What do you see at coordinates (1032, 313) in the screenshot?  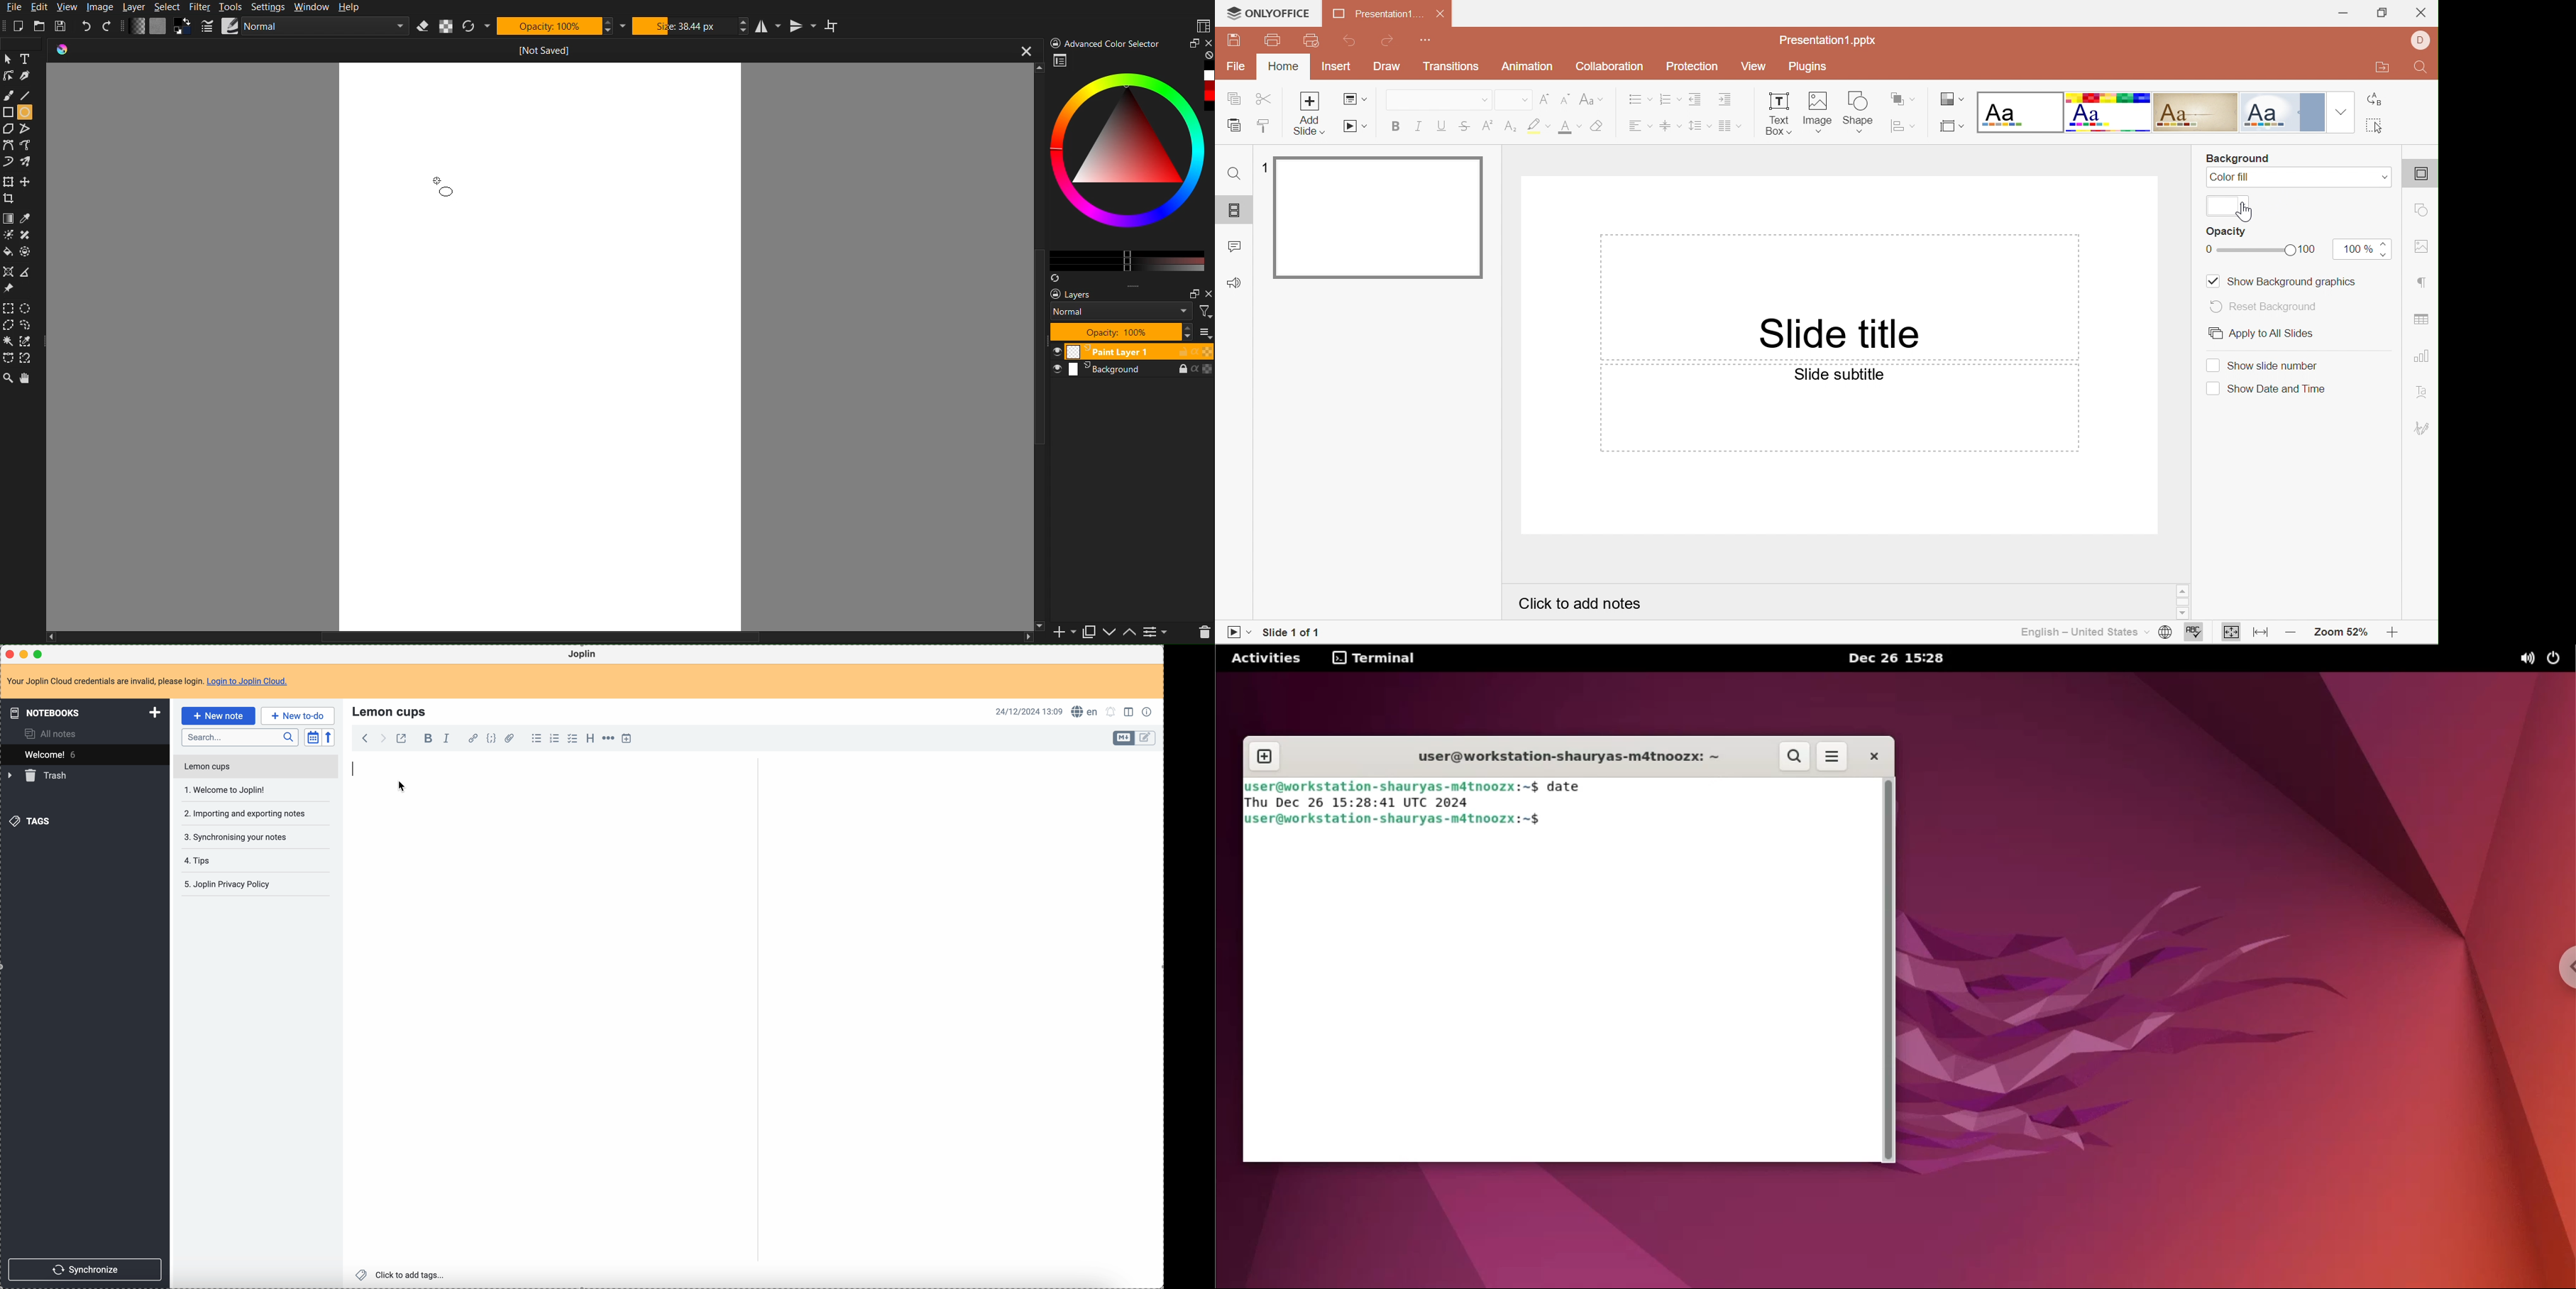 I see `vertical scroll bar` at bounding box center [1032, 313].